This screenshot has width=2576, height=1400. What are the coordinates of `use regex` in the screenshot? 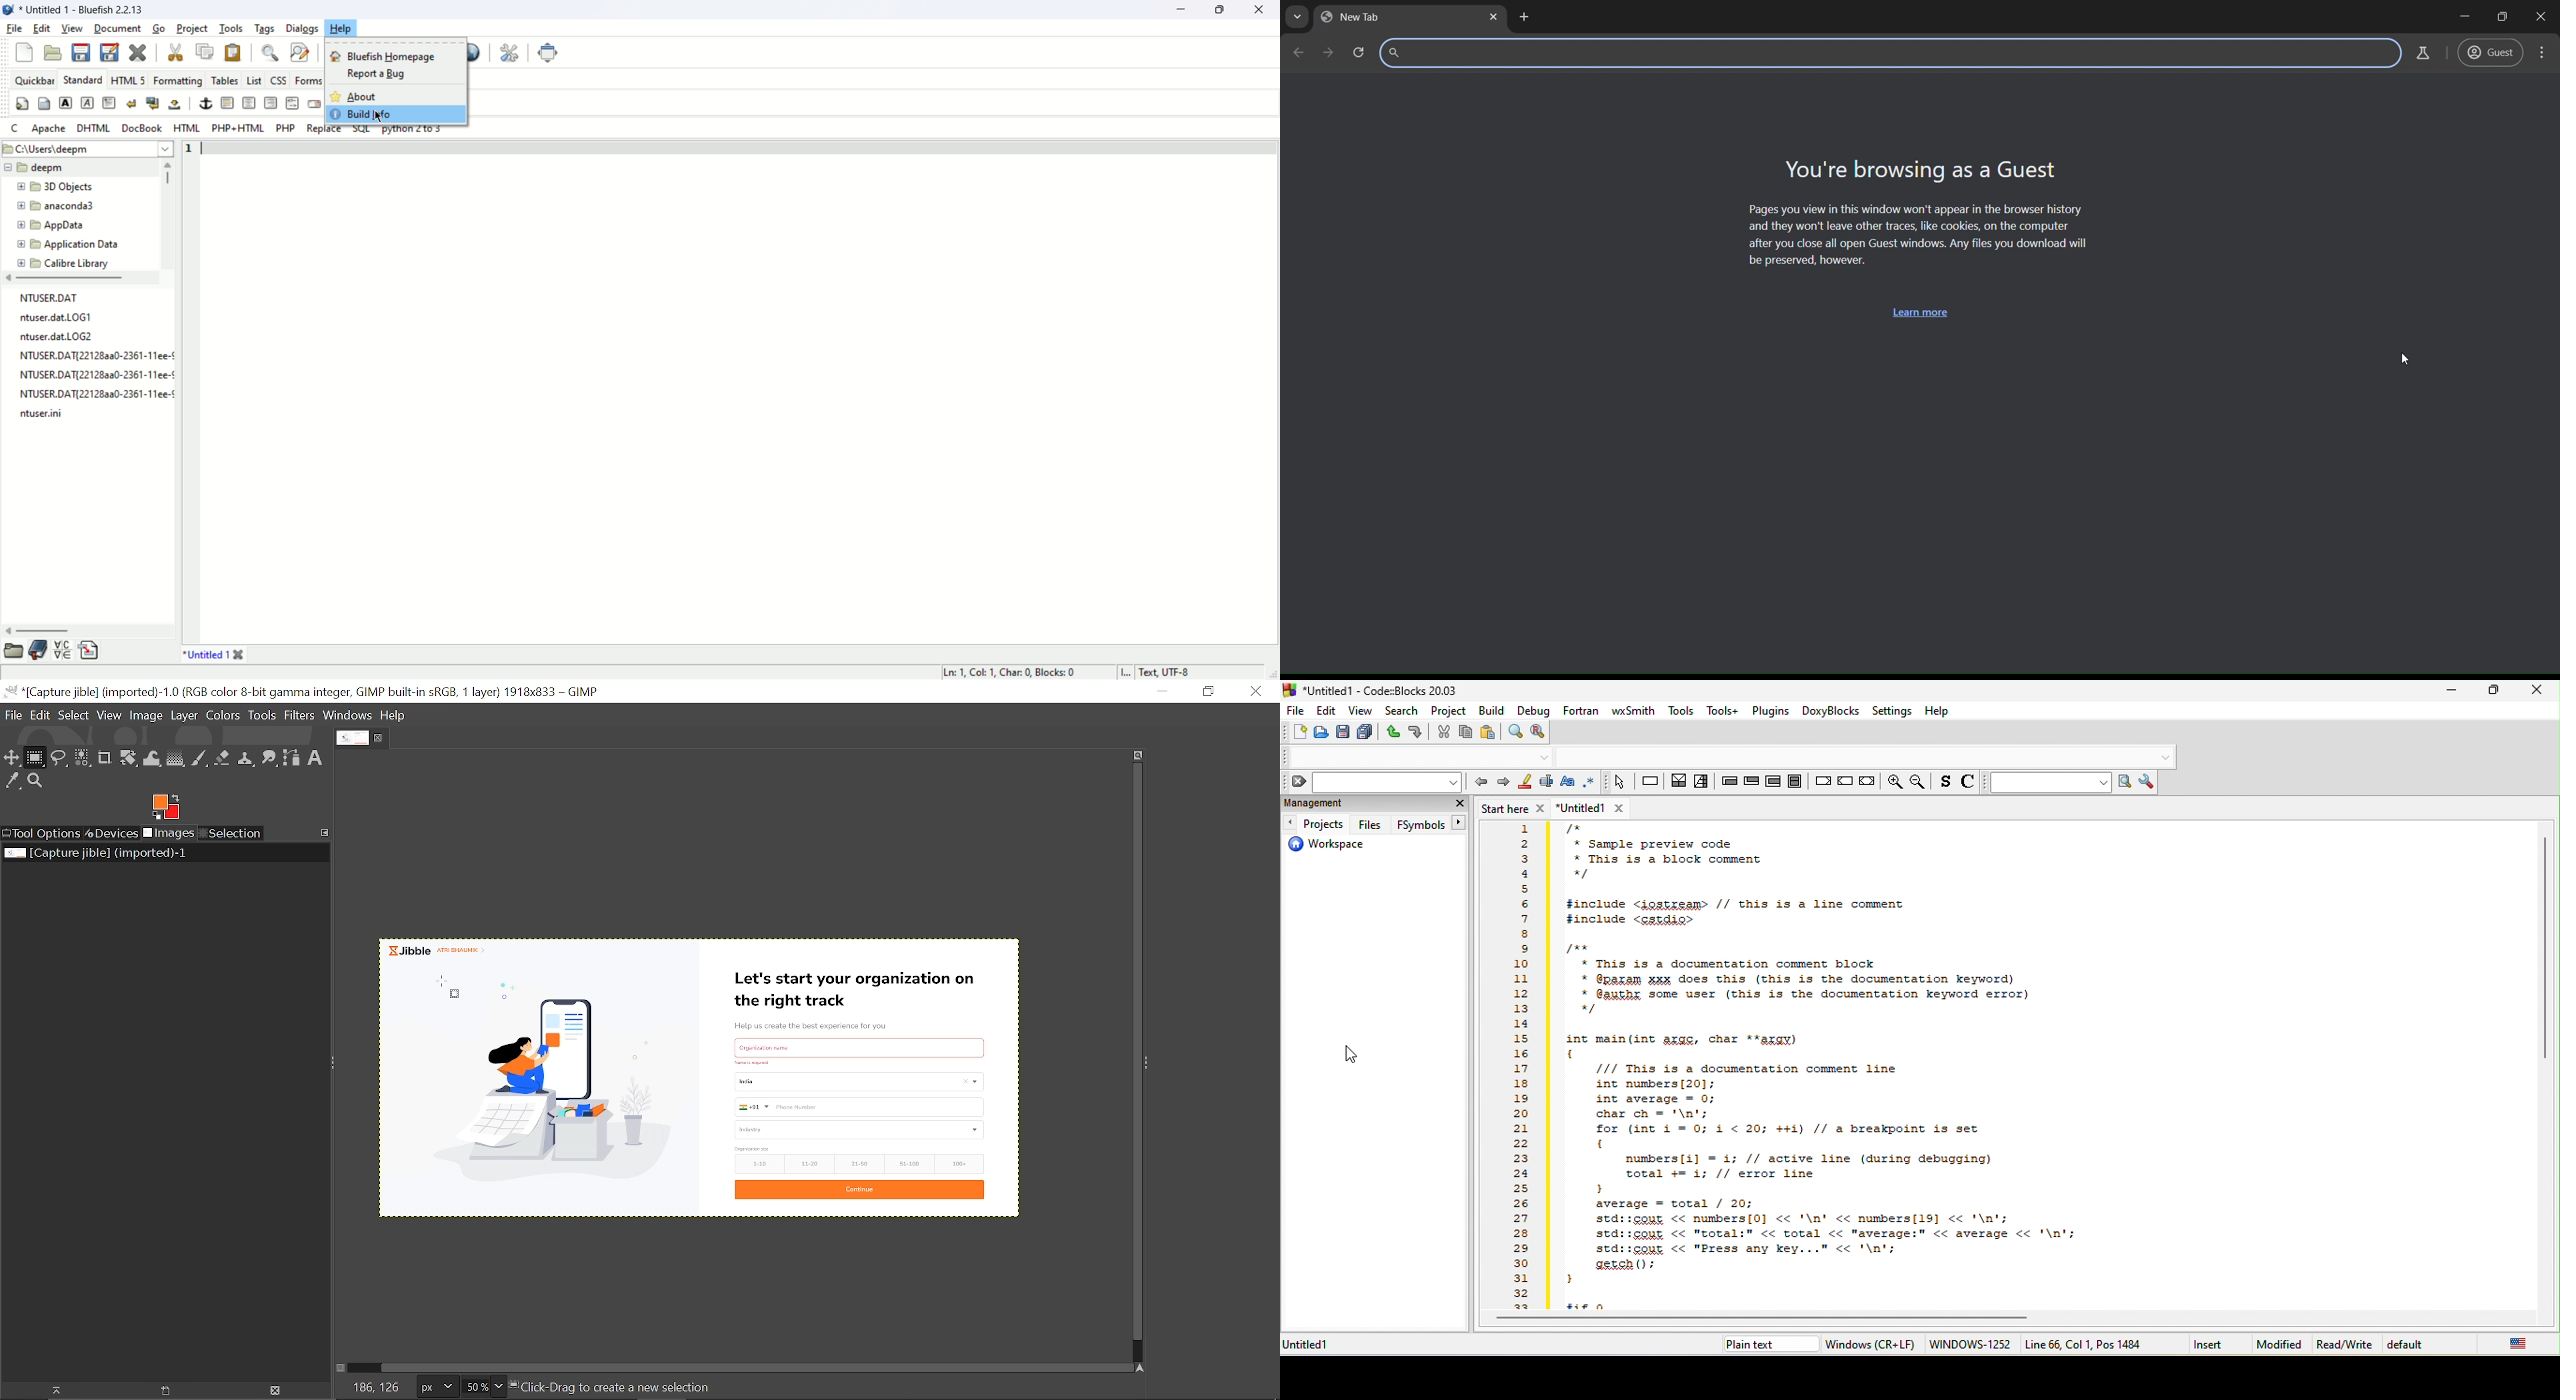 It's located at (1591, 782).